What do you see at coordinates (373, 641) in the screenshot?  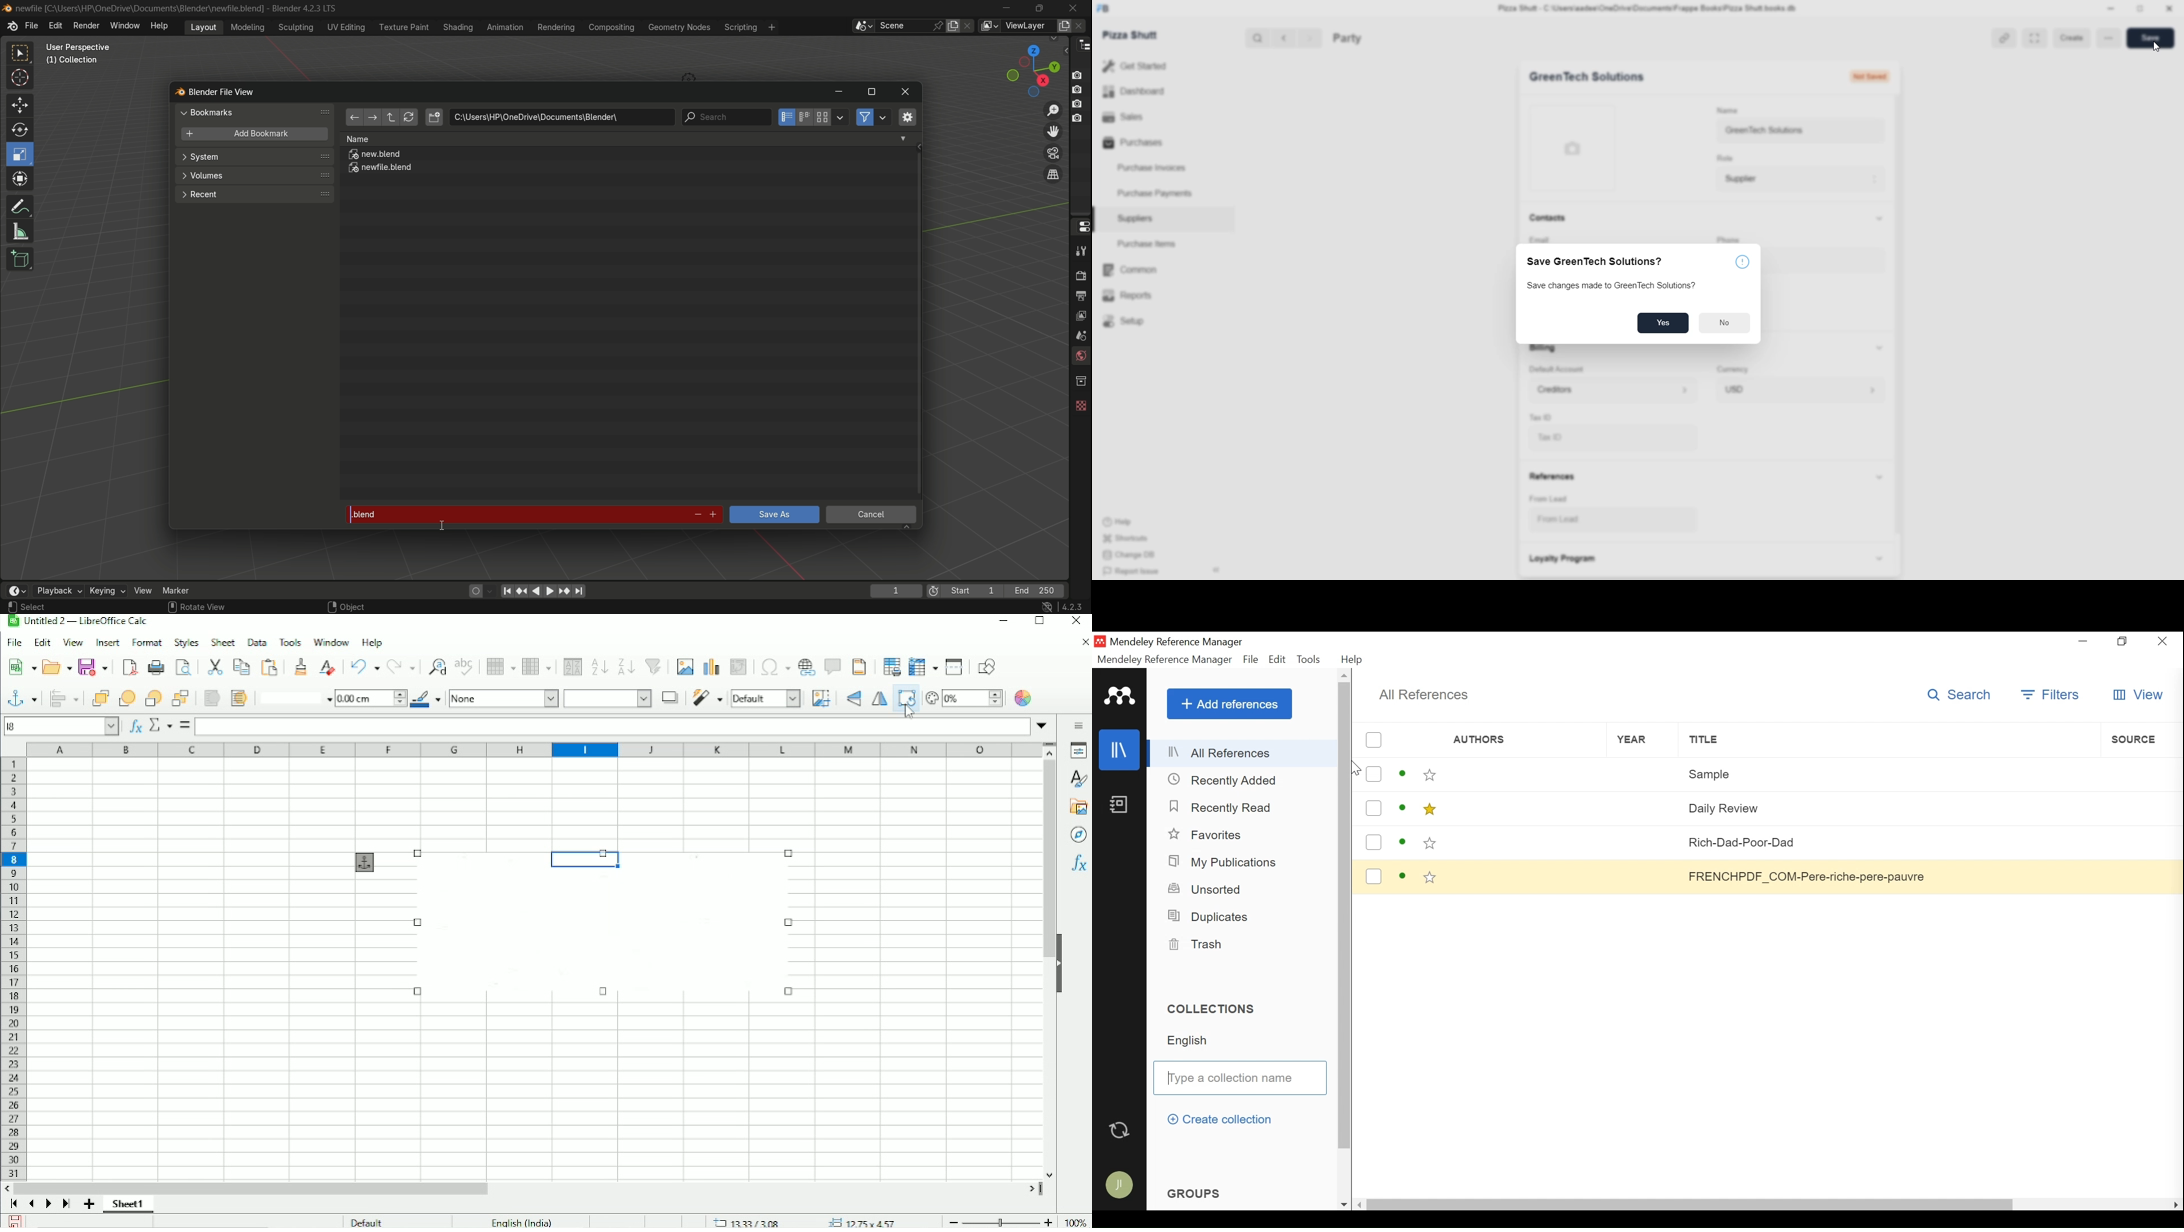 I see `Help` at bounding box center [373, 641].